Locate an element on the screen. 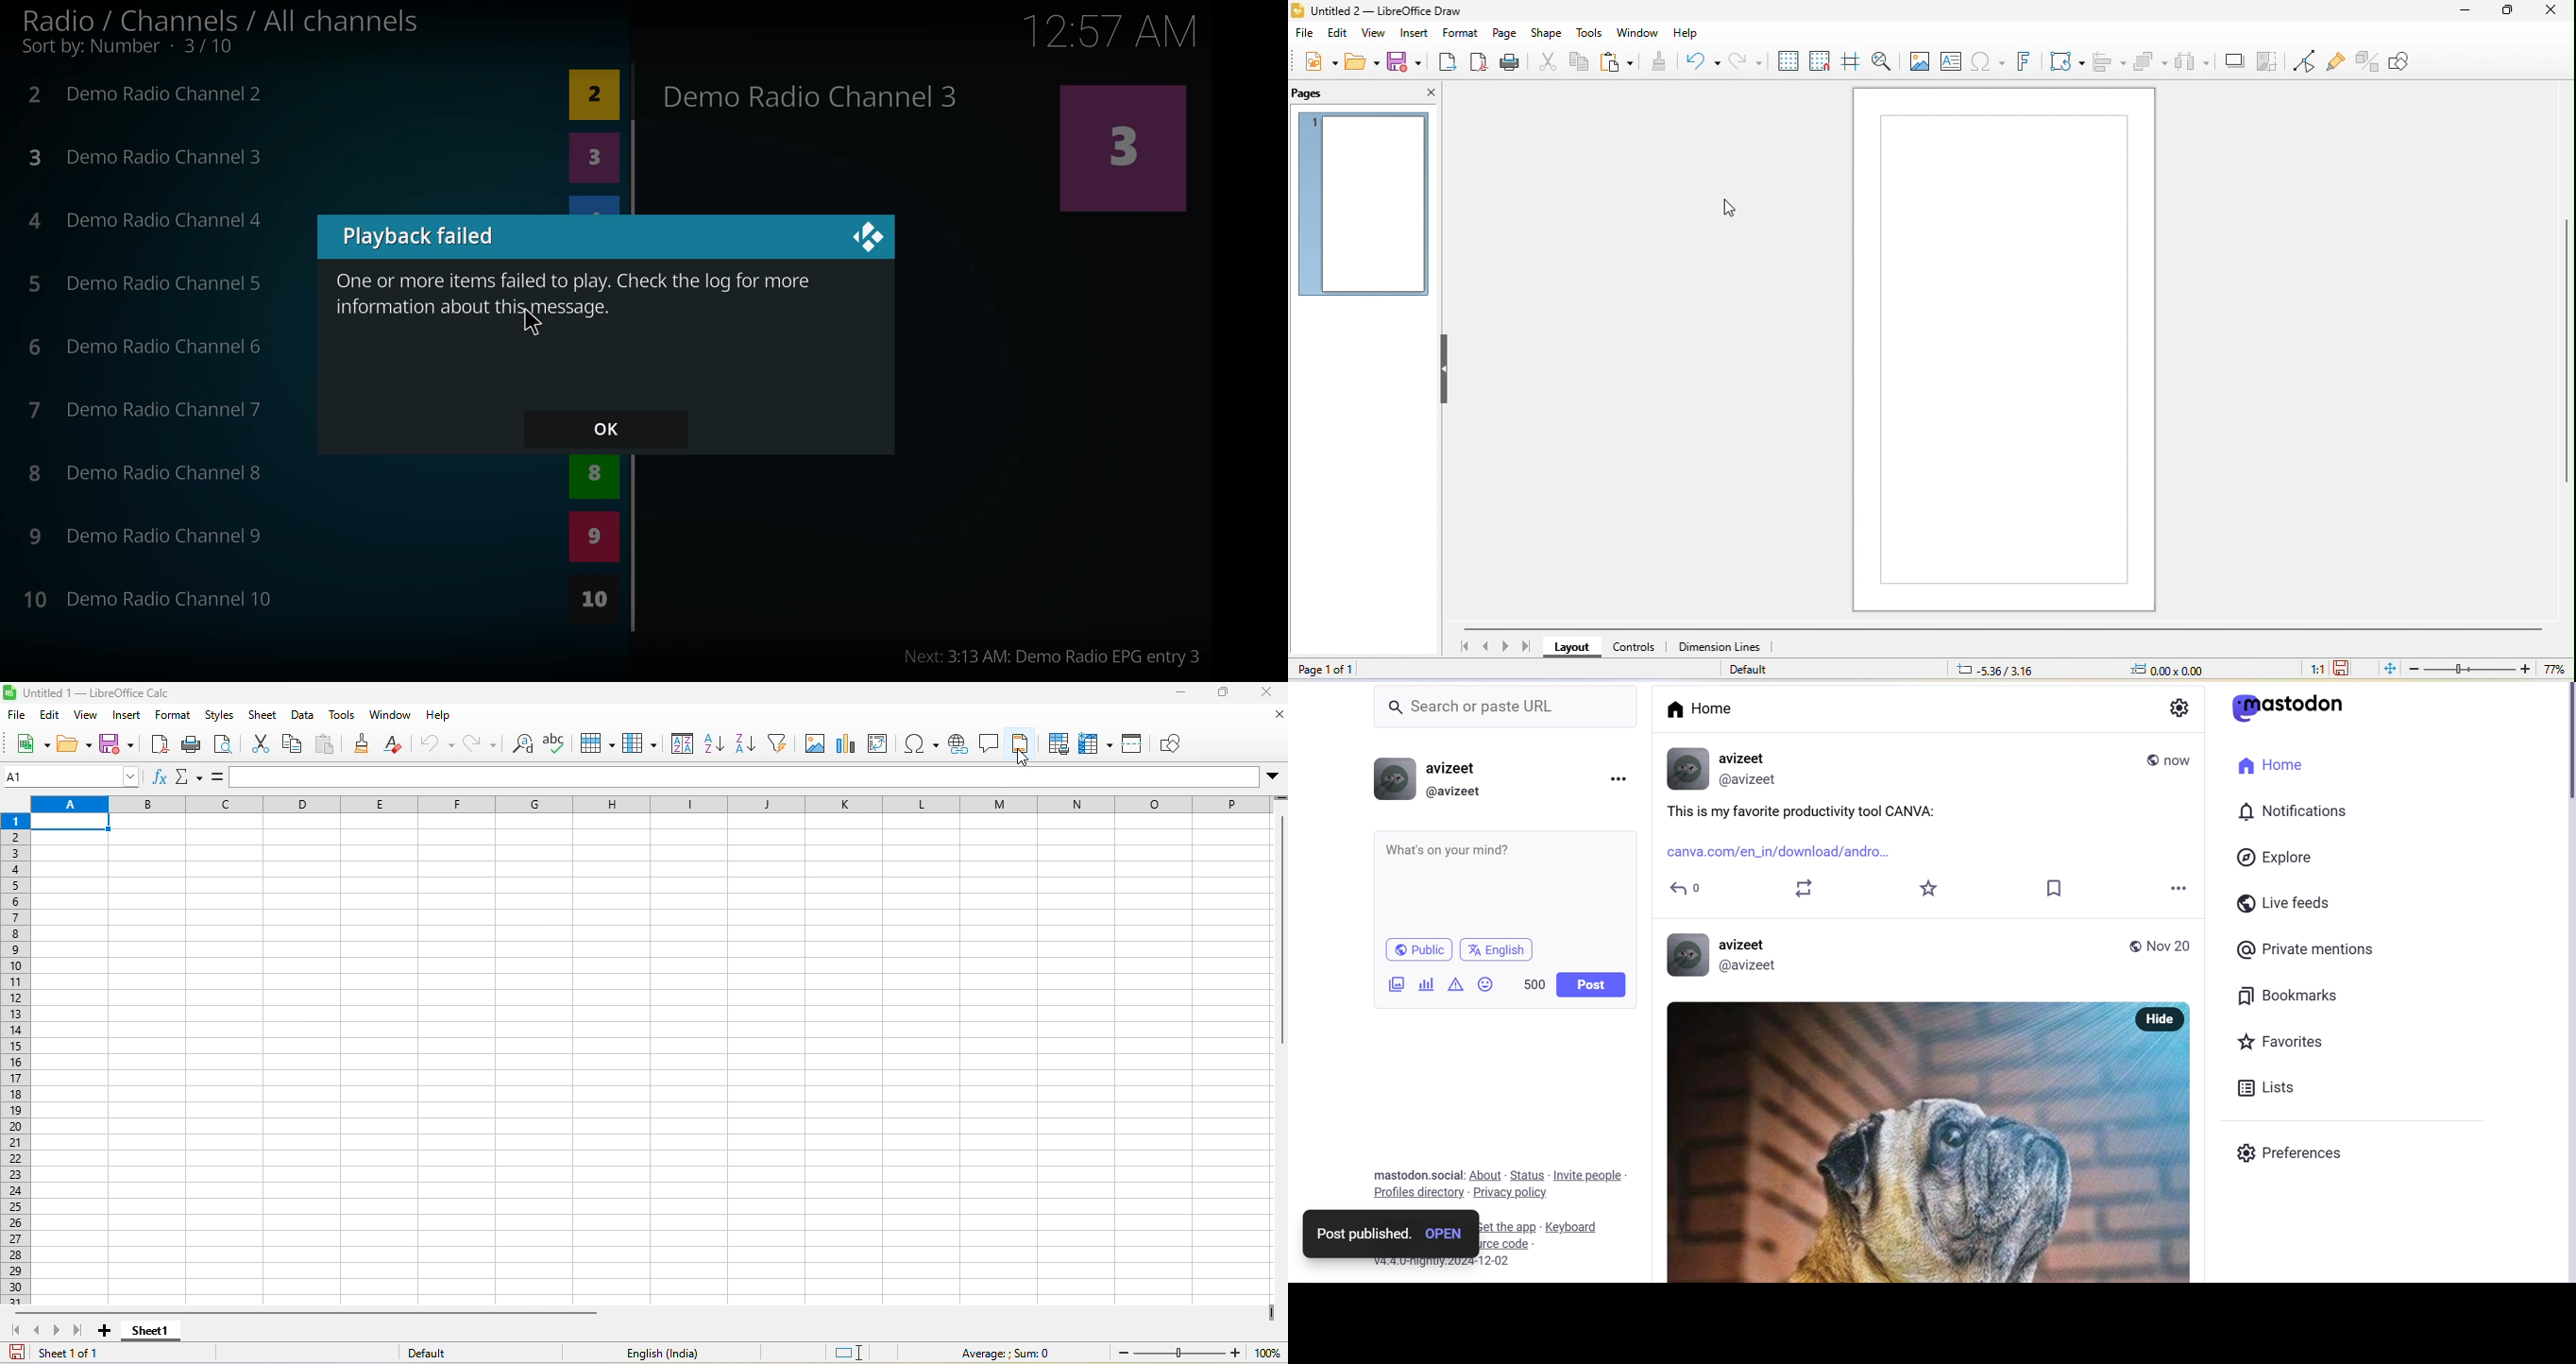 This screenshot has height=1372, width=2576. source code is located at coordinates (1517, 1244).